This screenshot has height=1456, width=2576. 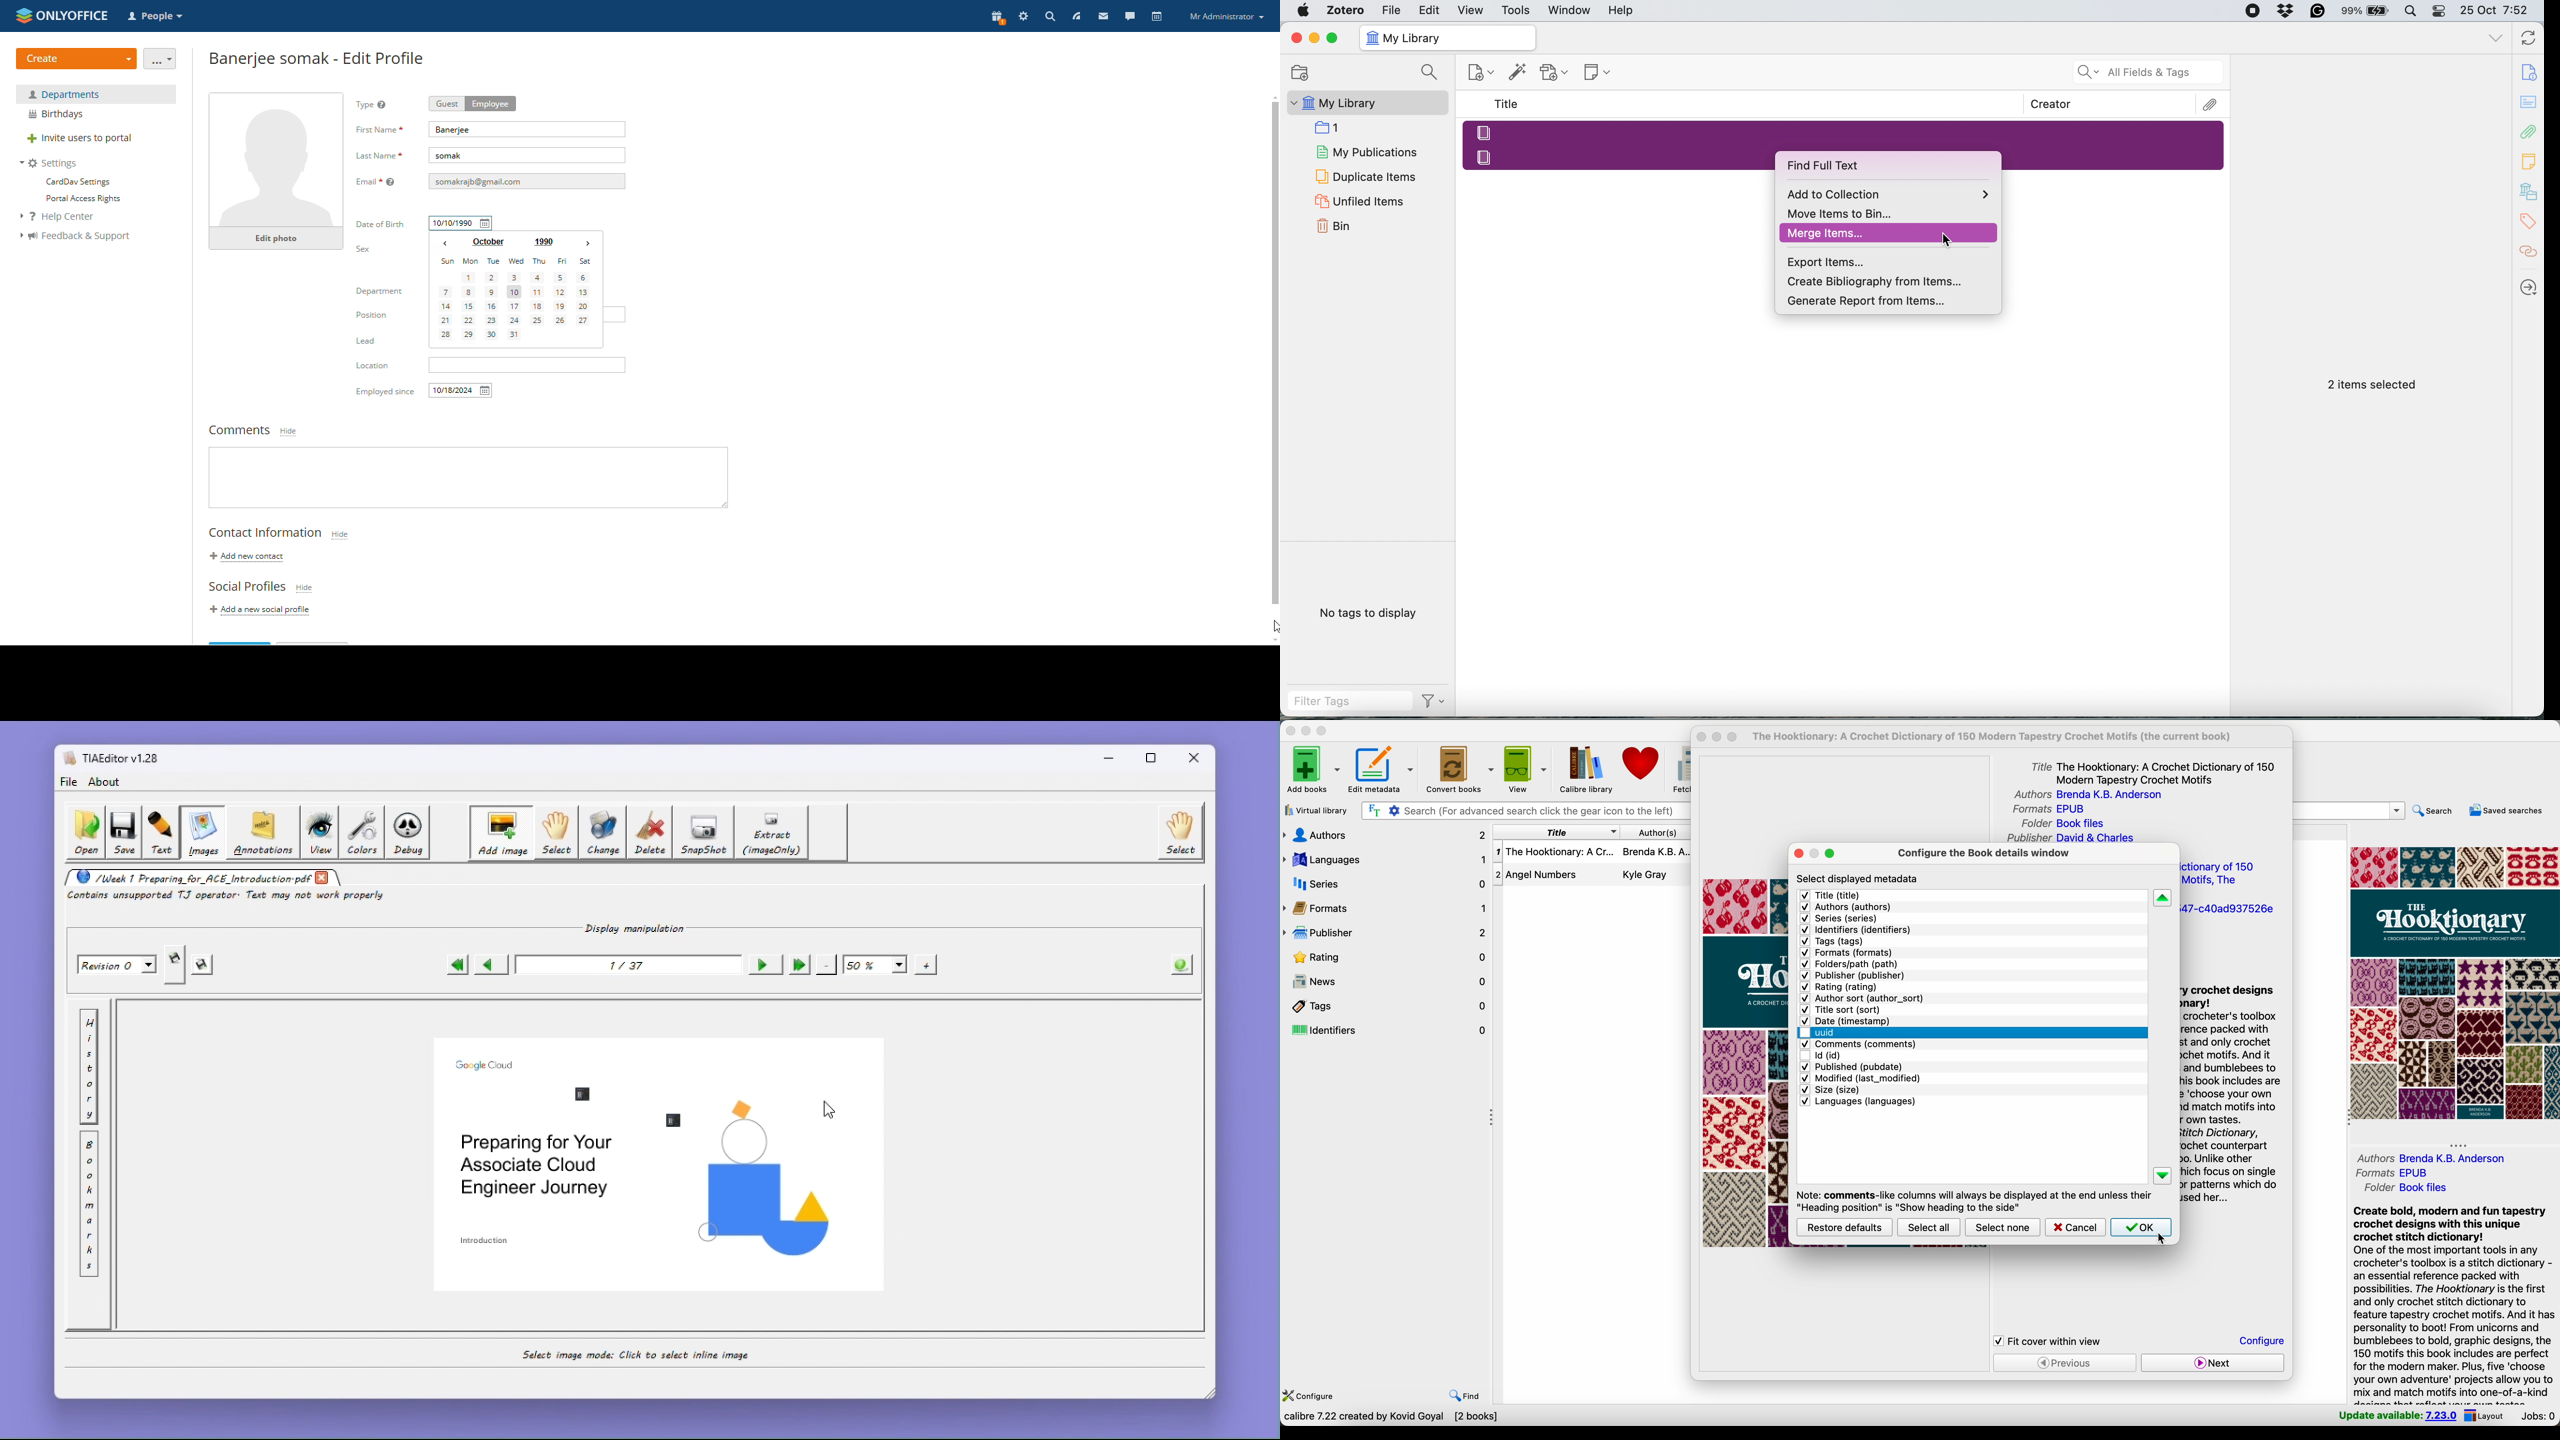 I want to click on All Fields & Tags, so click(x=2149, y=72).